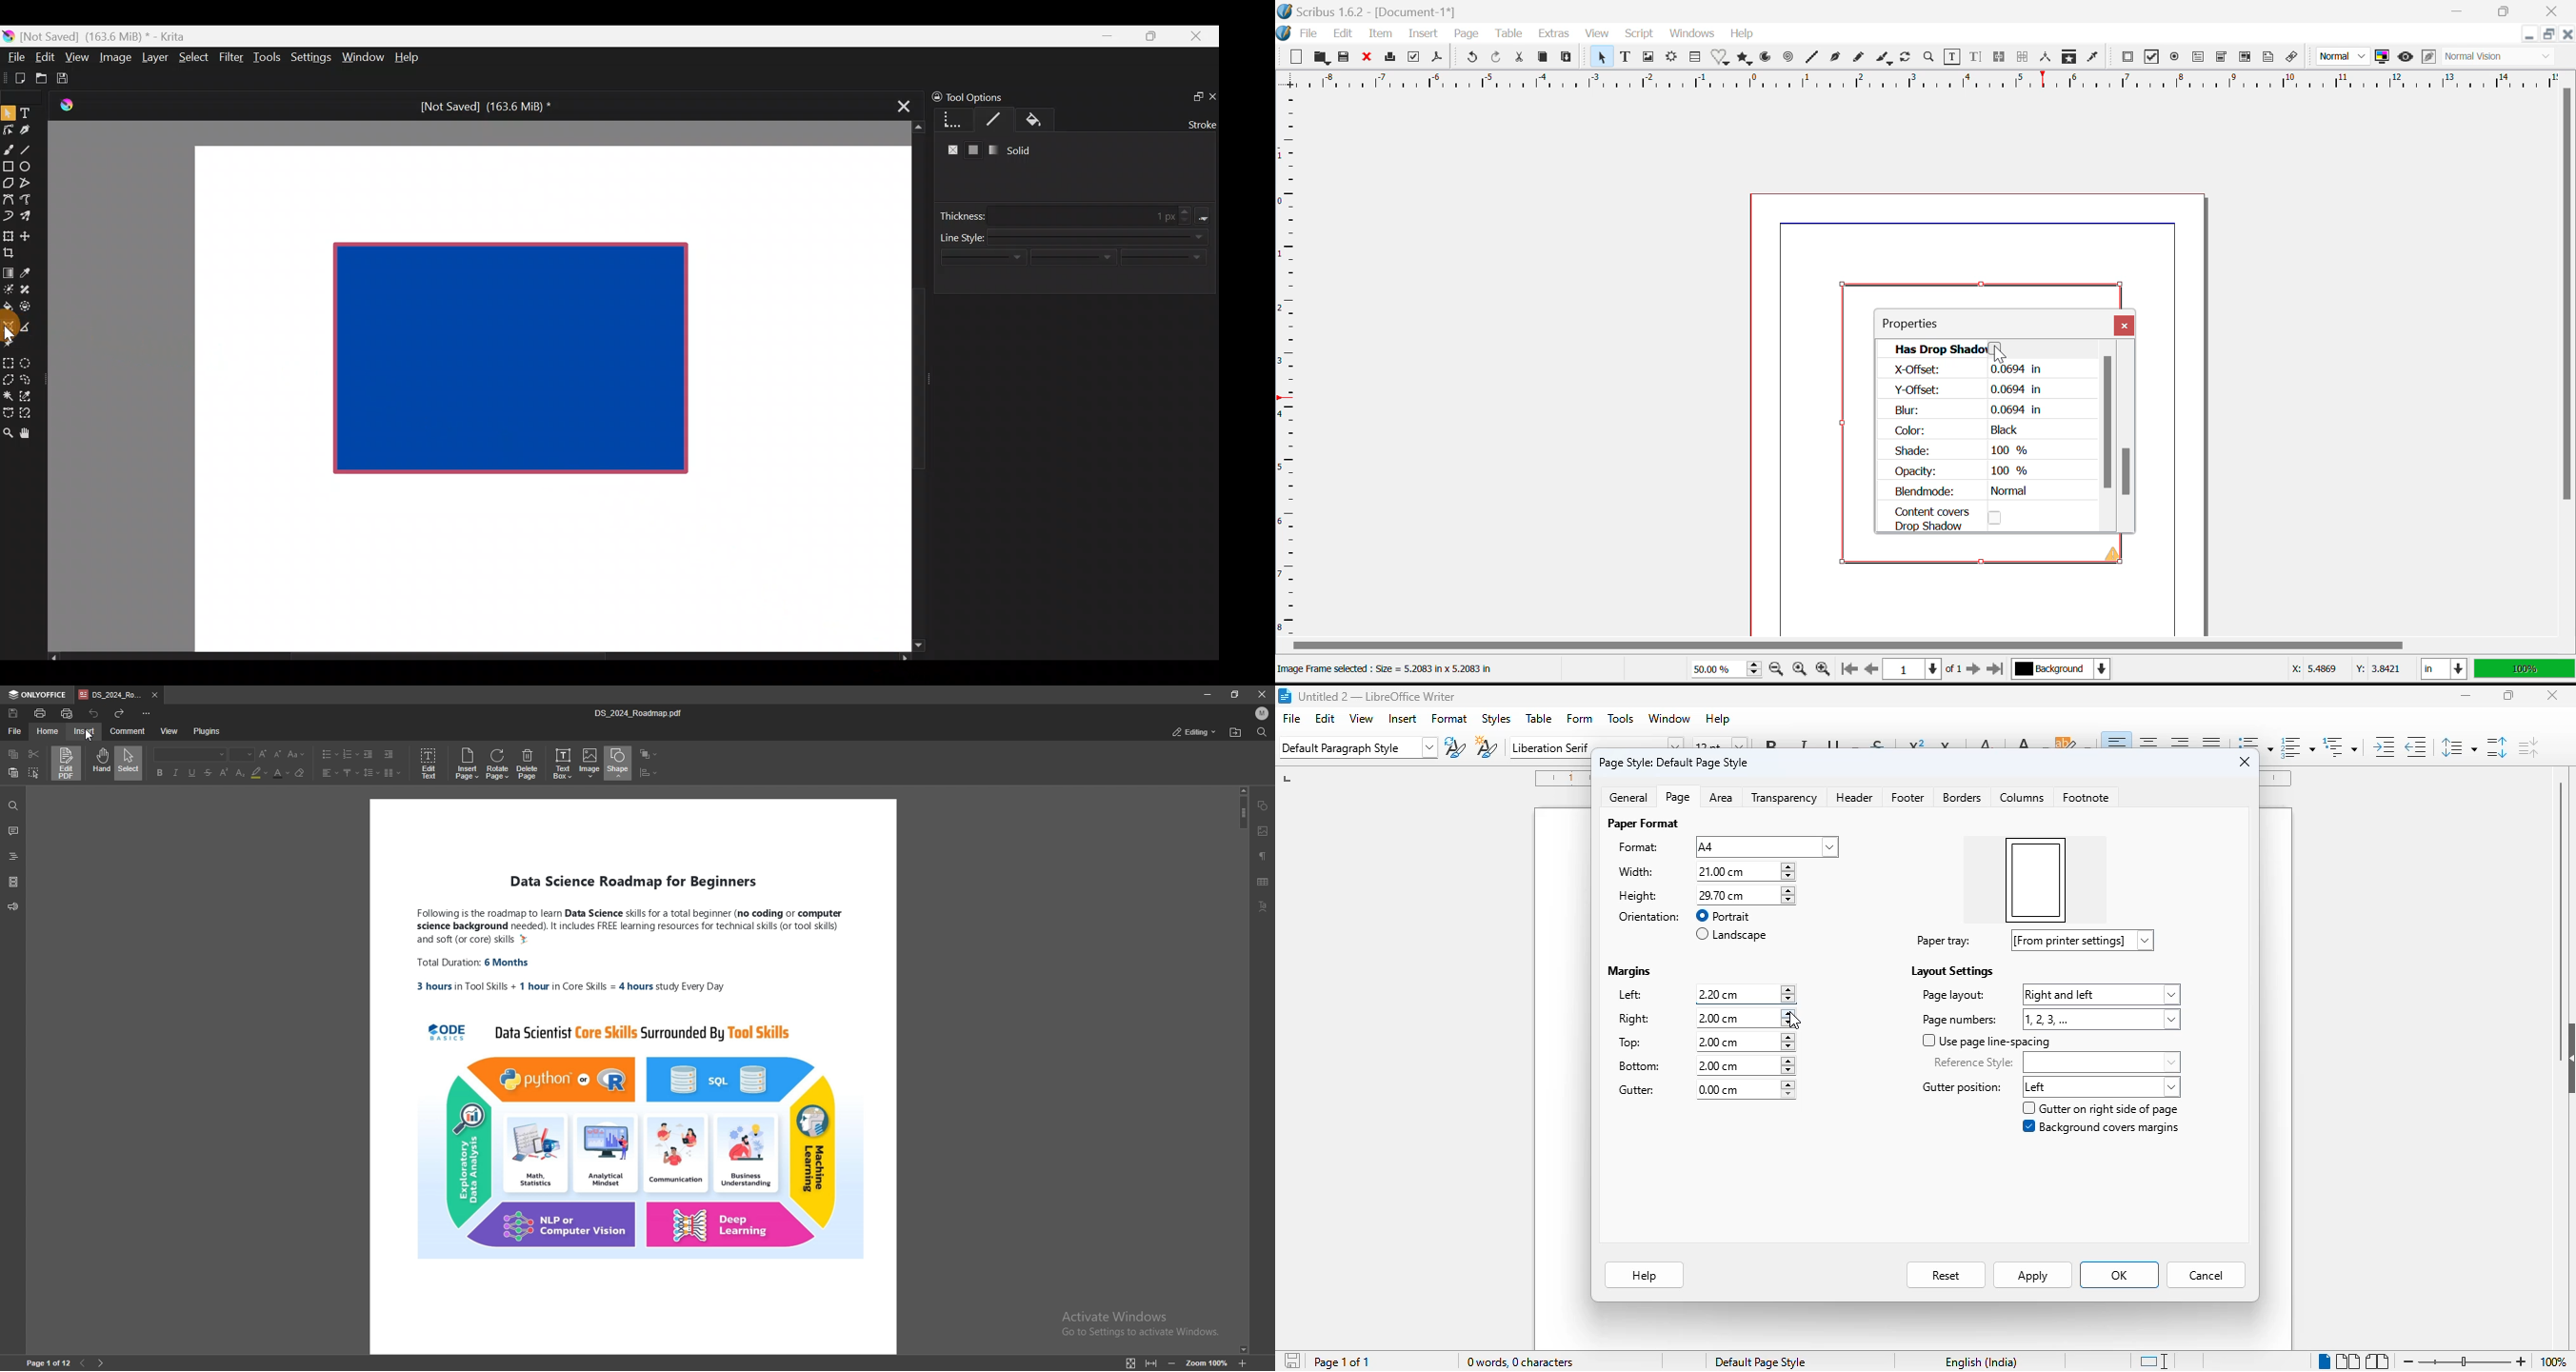 Image resolution: width=2576 pixels, height=1372 pixels. Describe the element at coordinates (1930, 59) in the screenshot. I see `Zoom` at that location.